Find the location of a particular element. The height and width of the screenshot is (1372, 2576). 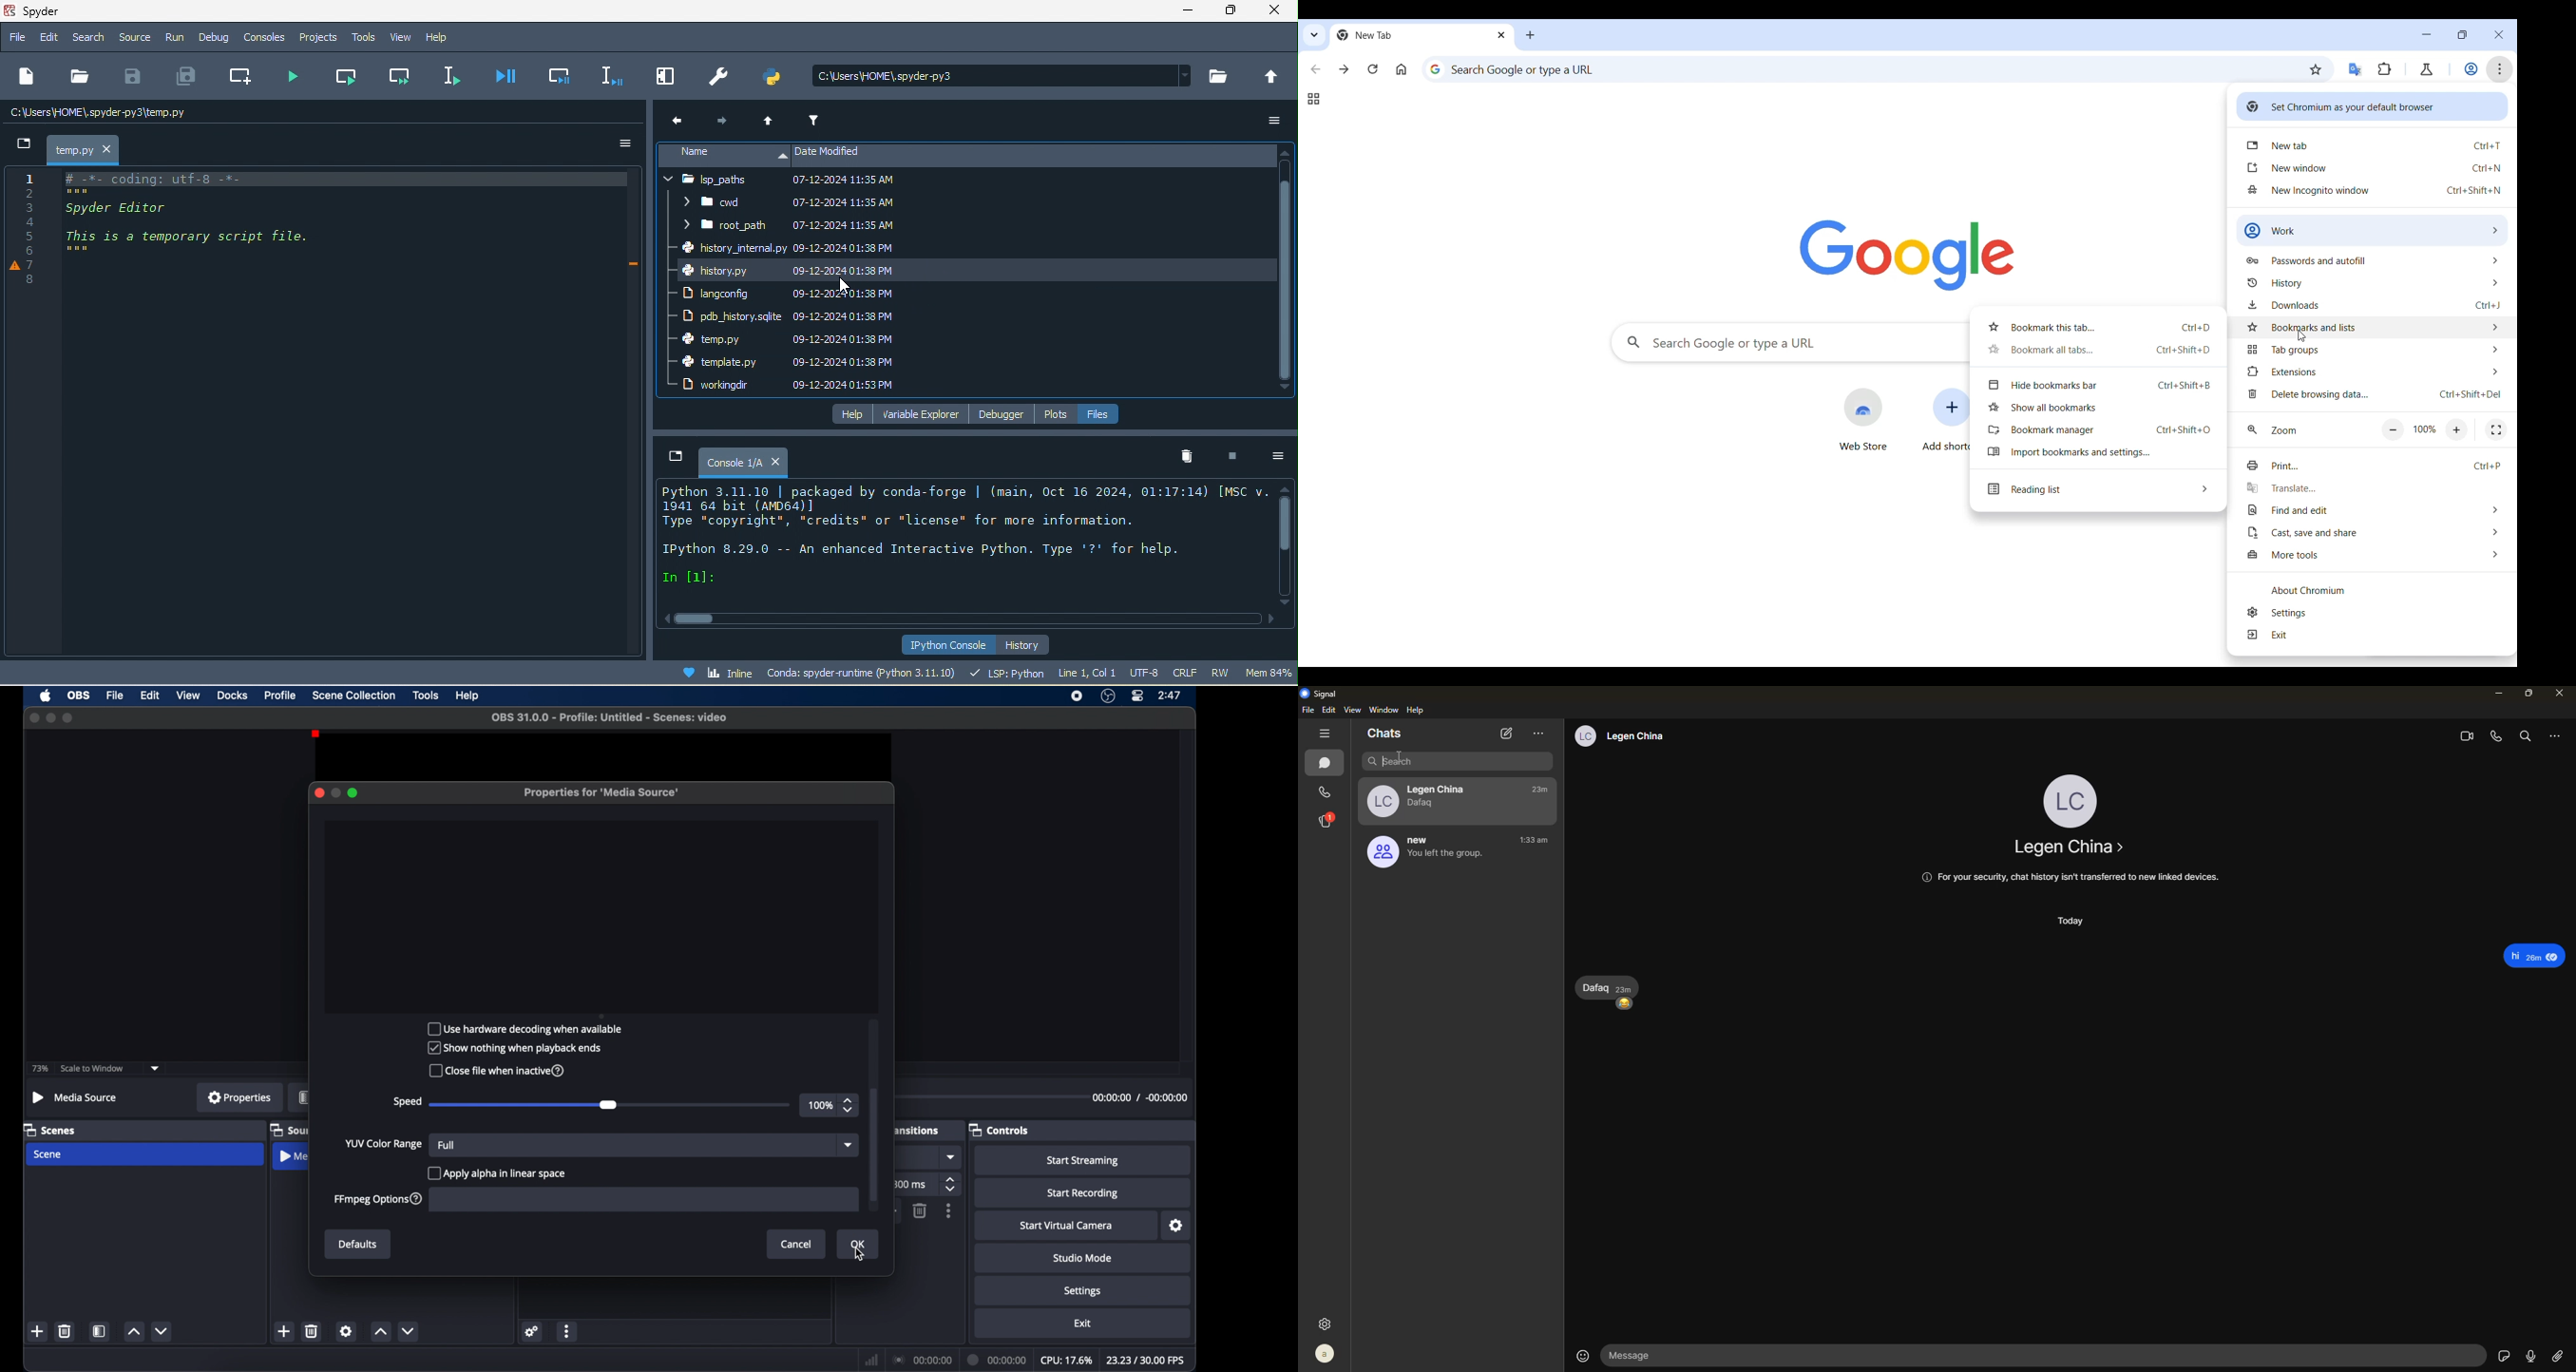

pdb history  is located at coordinates (729, 316).